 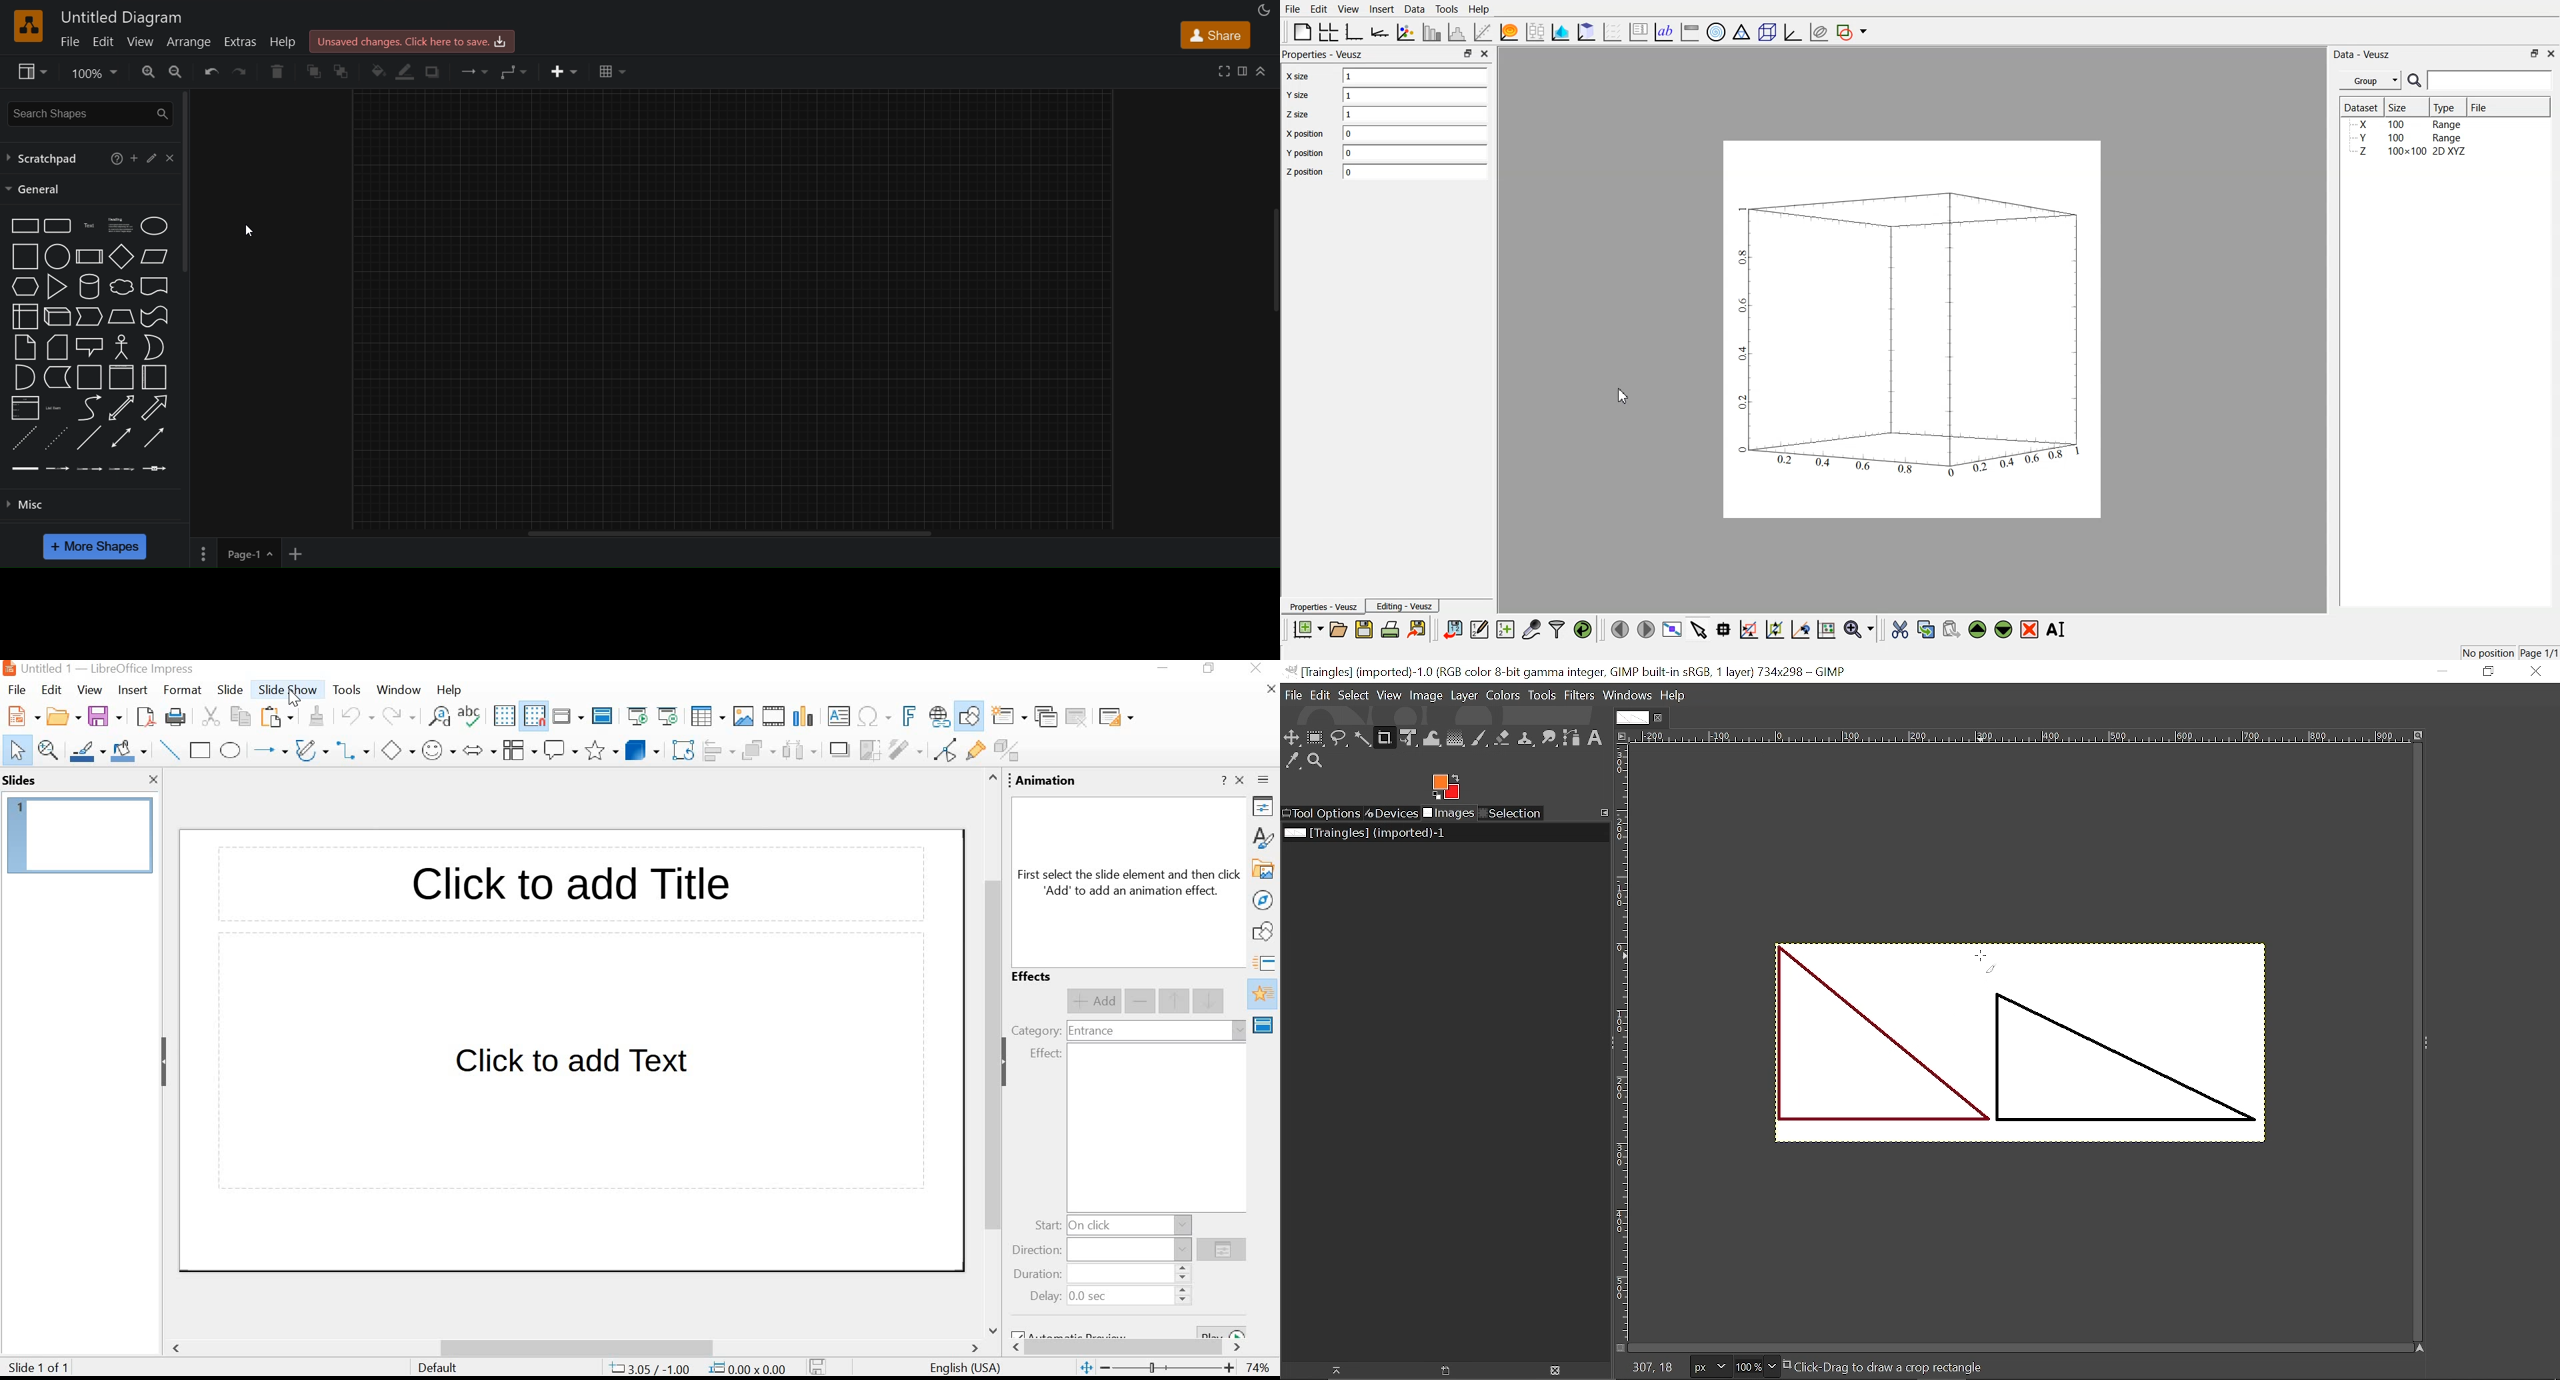 I want to click on modify document, so click(x=818, y=1366).